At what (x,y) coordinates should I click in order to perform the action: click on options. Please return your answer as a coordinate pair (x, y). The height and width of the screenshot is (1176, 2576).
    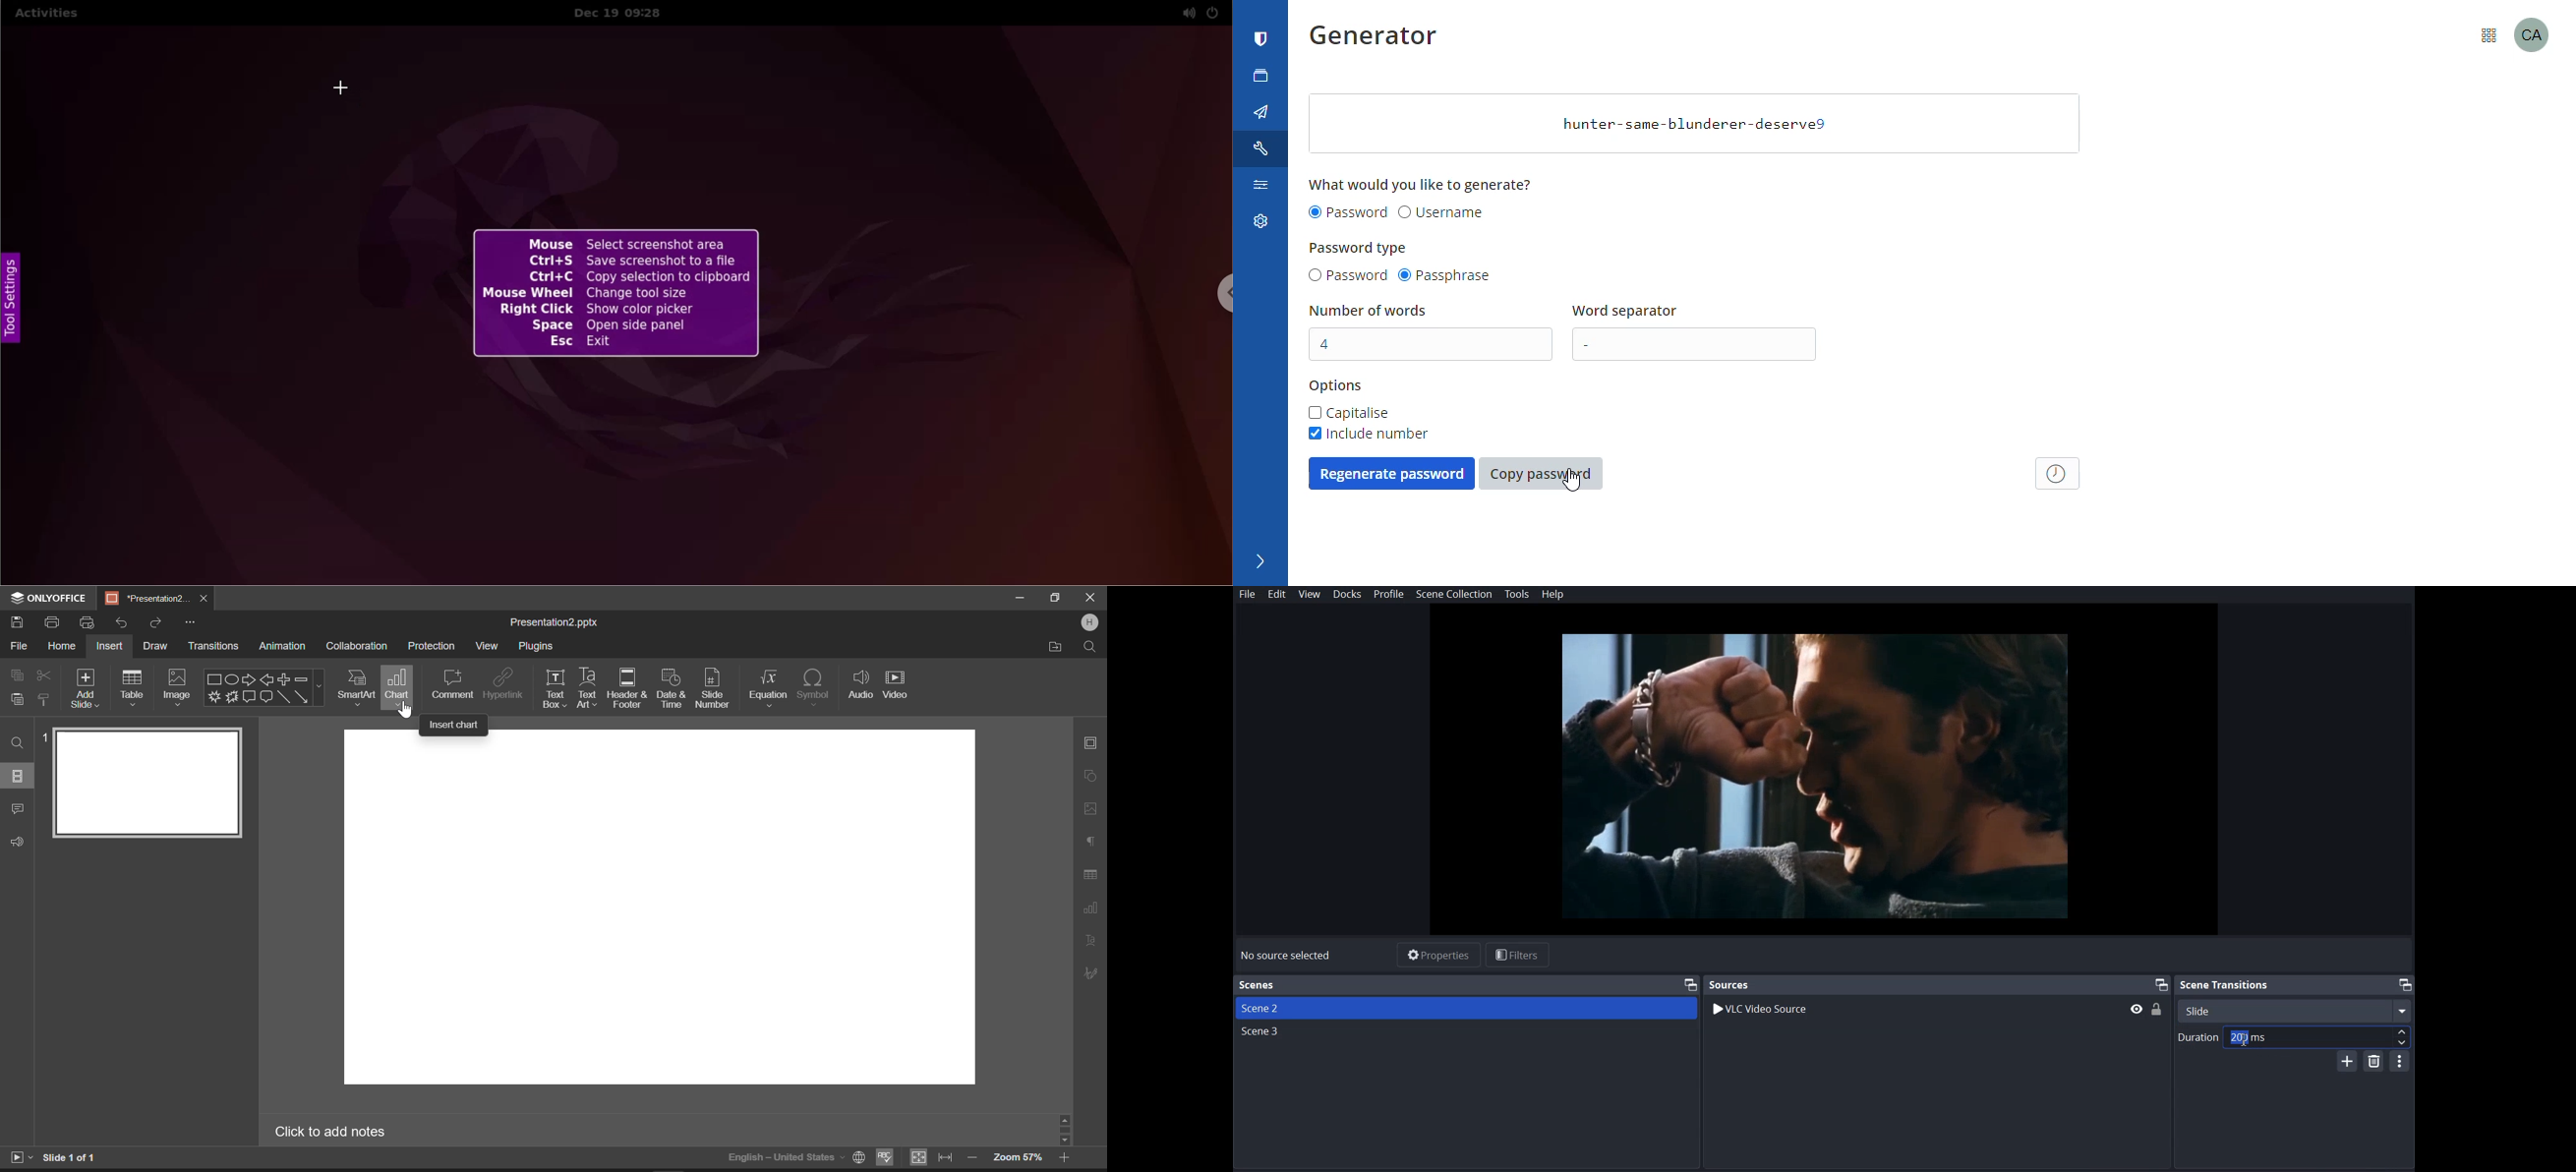
    Looking at the image, I should click on (1336, 386).